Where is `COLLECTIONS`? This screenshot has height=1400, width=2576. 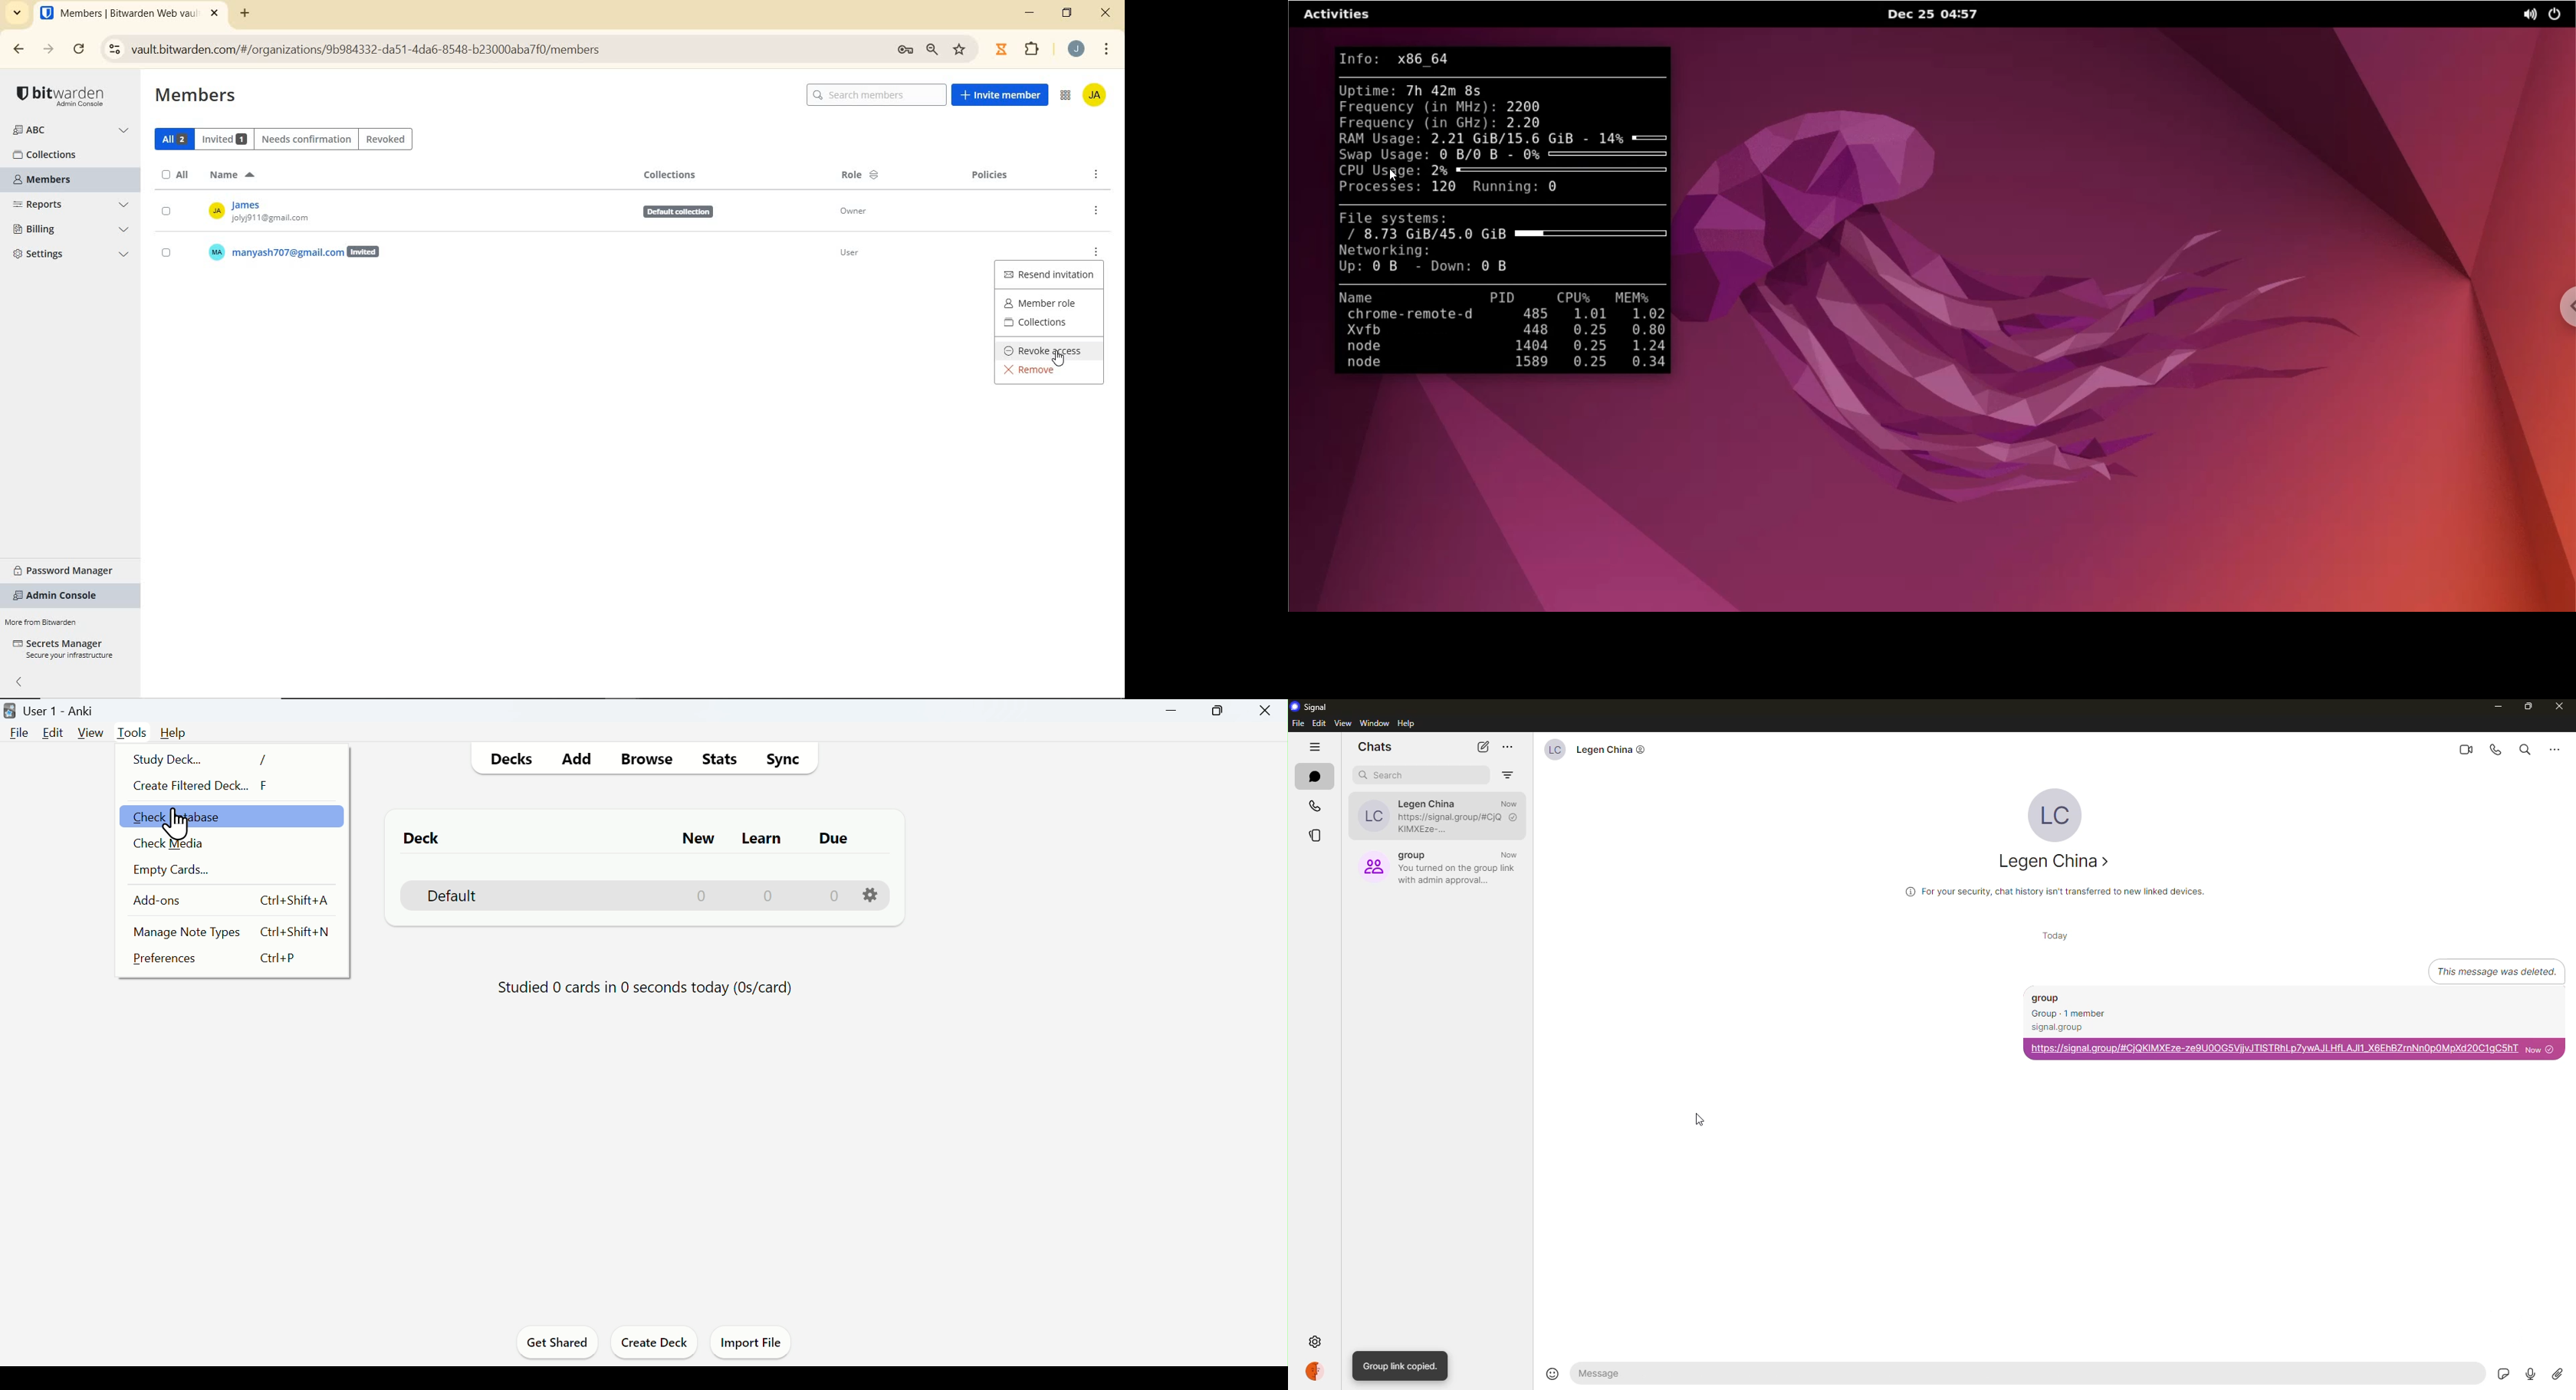 COLLECTIONS is located at coordinates (672, 175).